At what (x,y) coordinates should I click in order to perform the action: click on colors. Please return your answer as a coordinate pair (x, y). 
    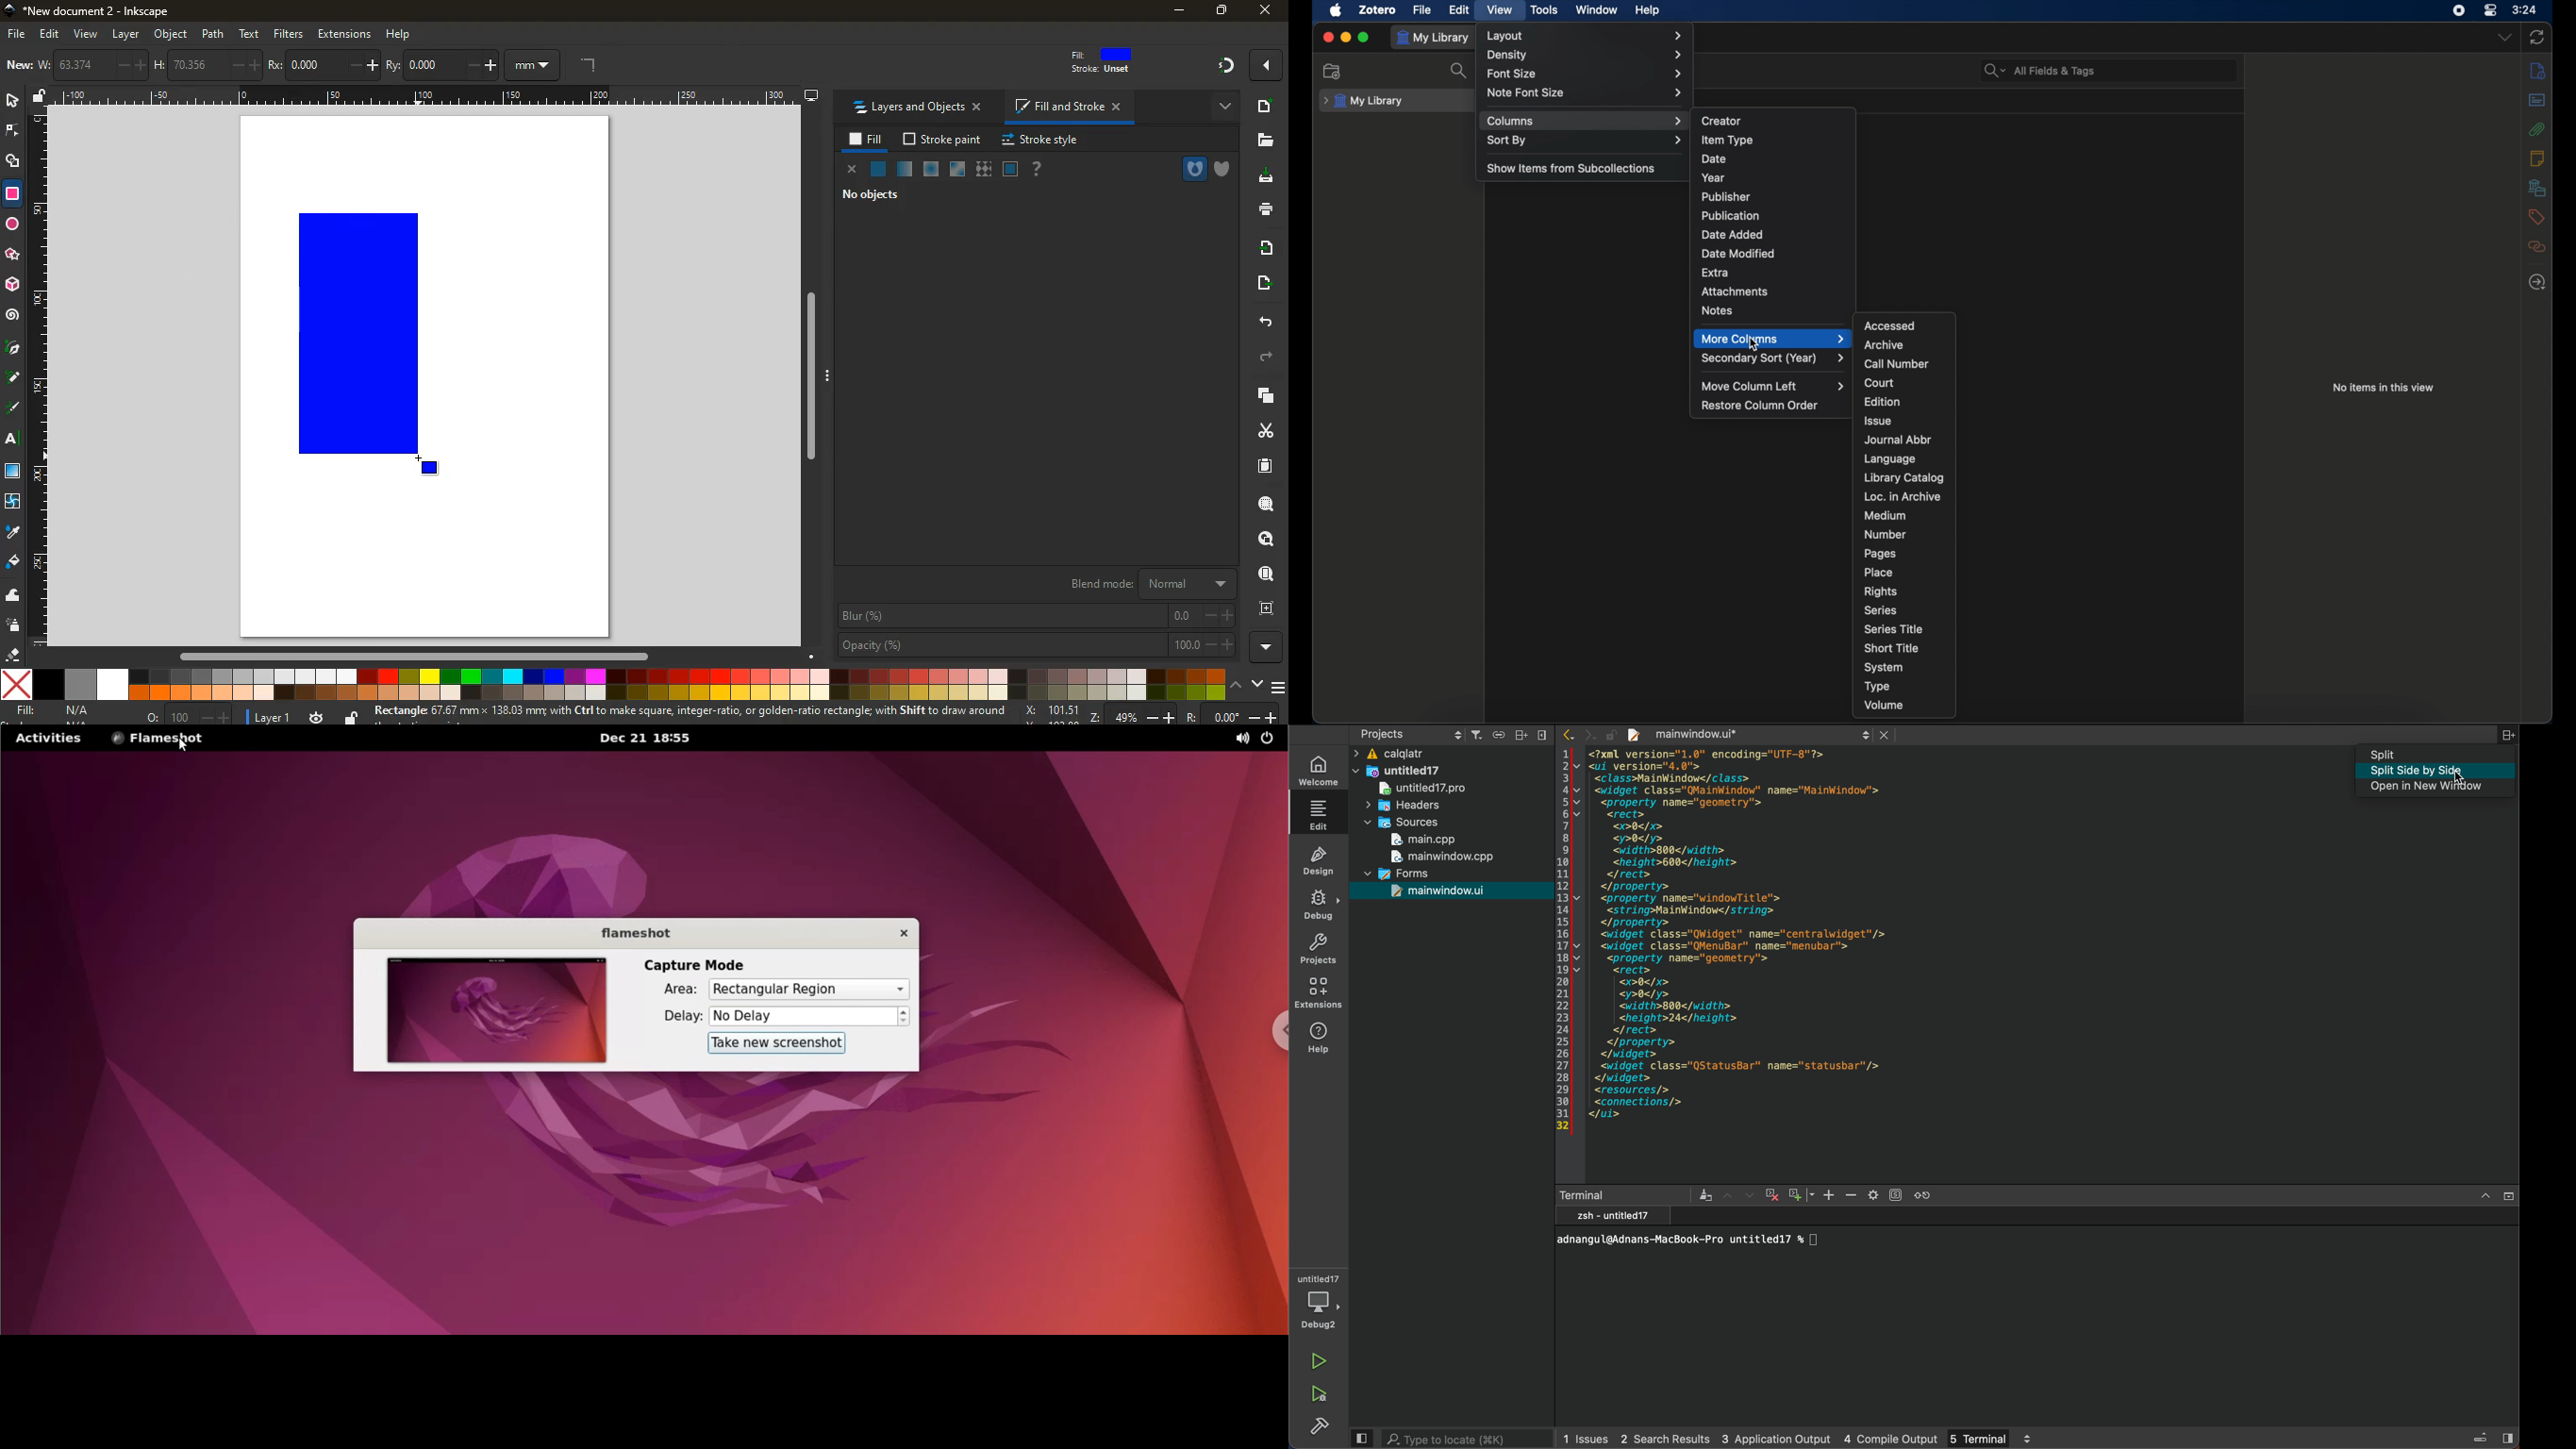
    Looking at the image, I should click on (612, 685).